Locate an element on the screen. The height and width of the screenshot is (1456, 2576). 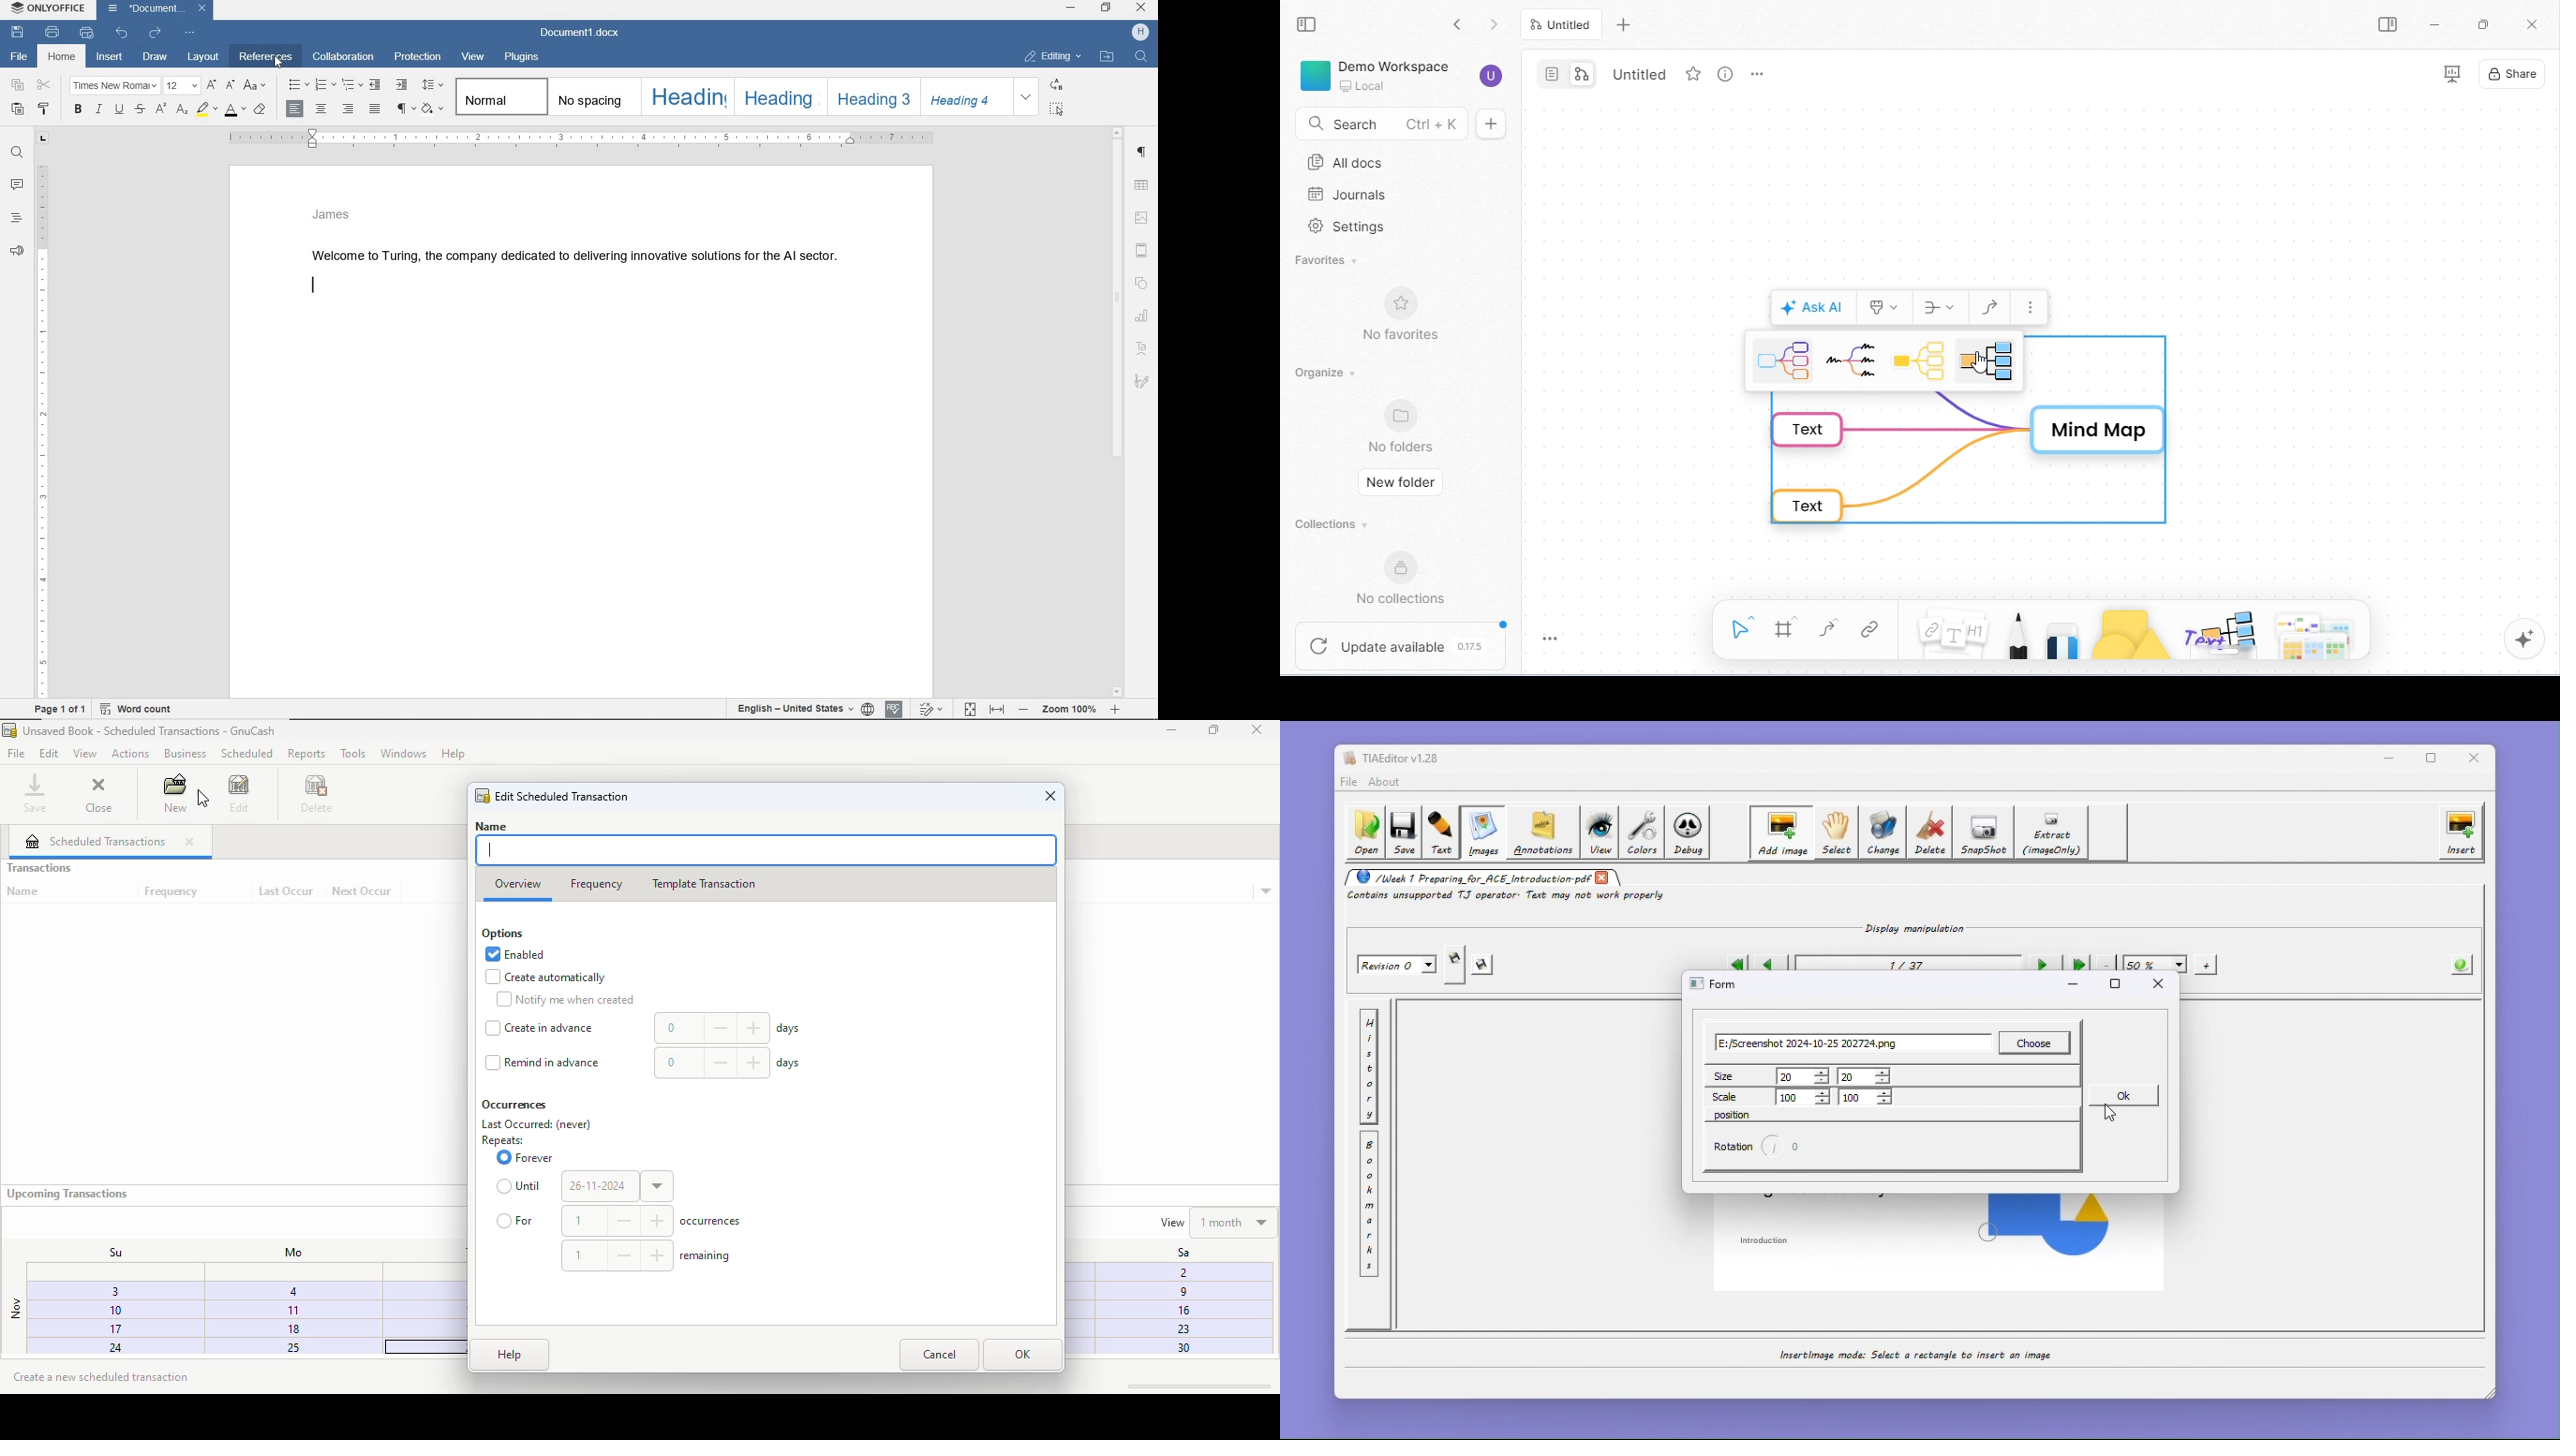
23 is located at coordinates (1181, 1329).